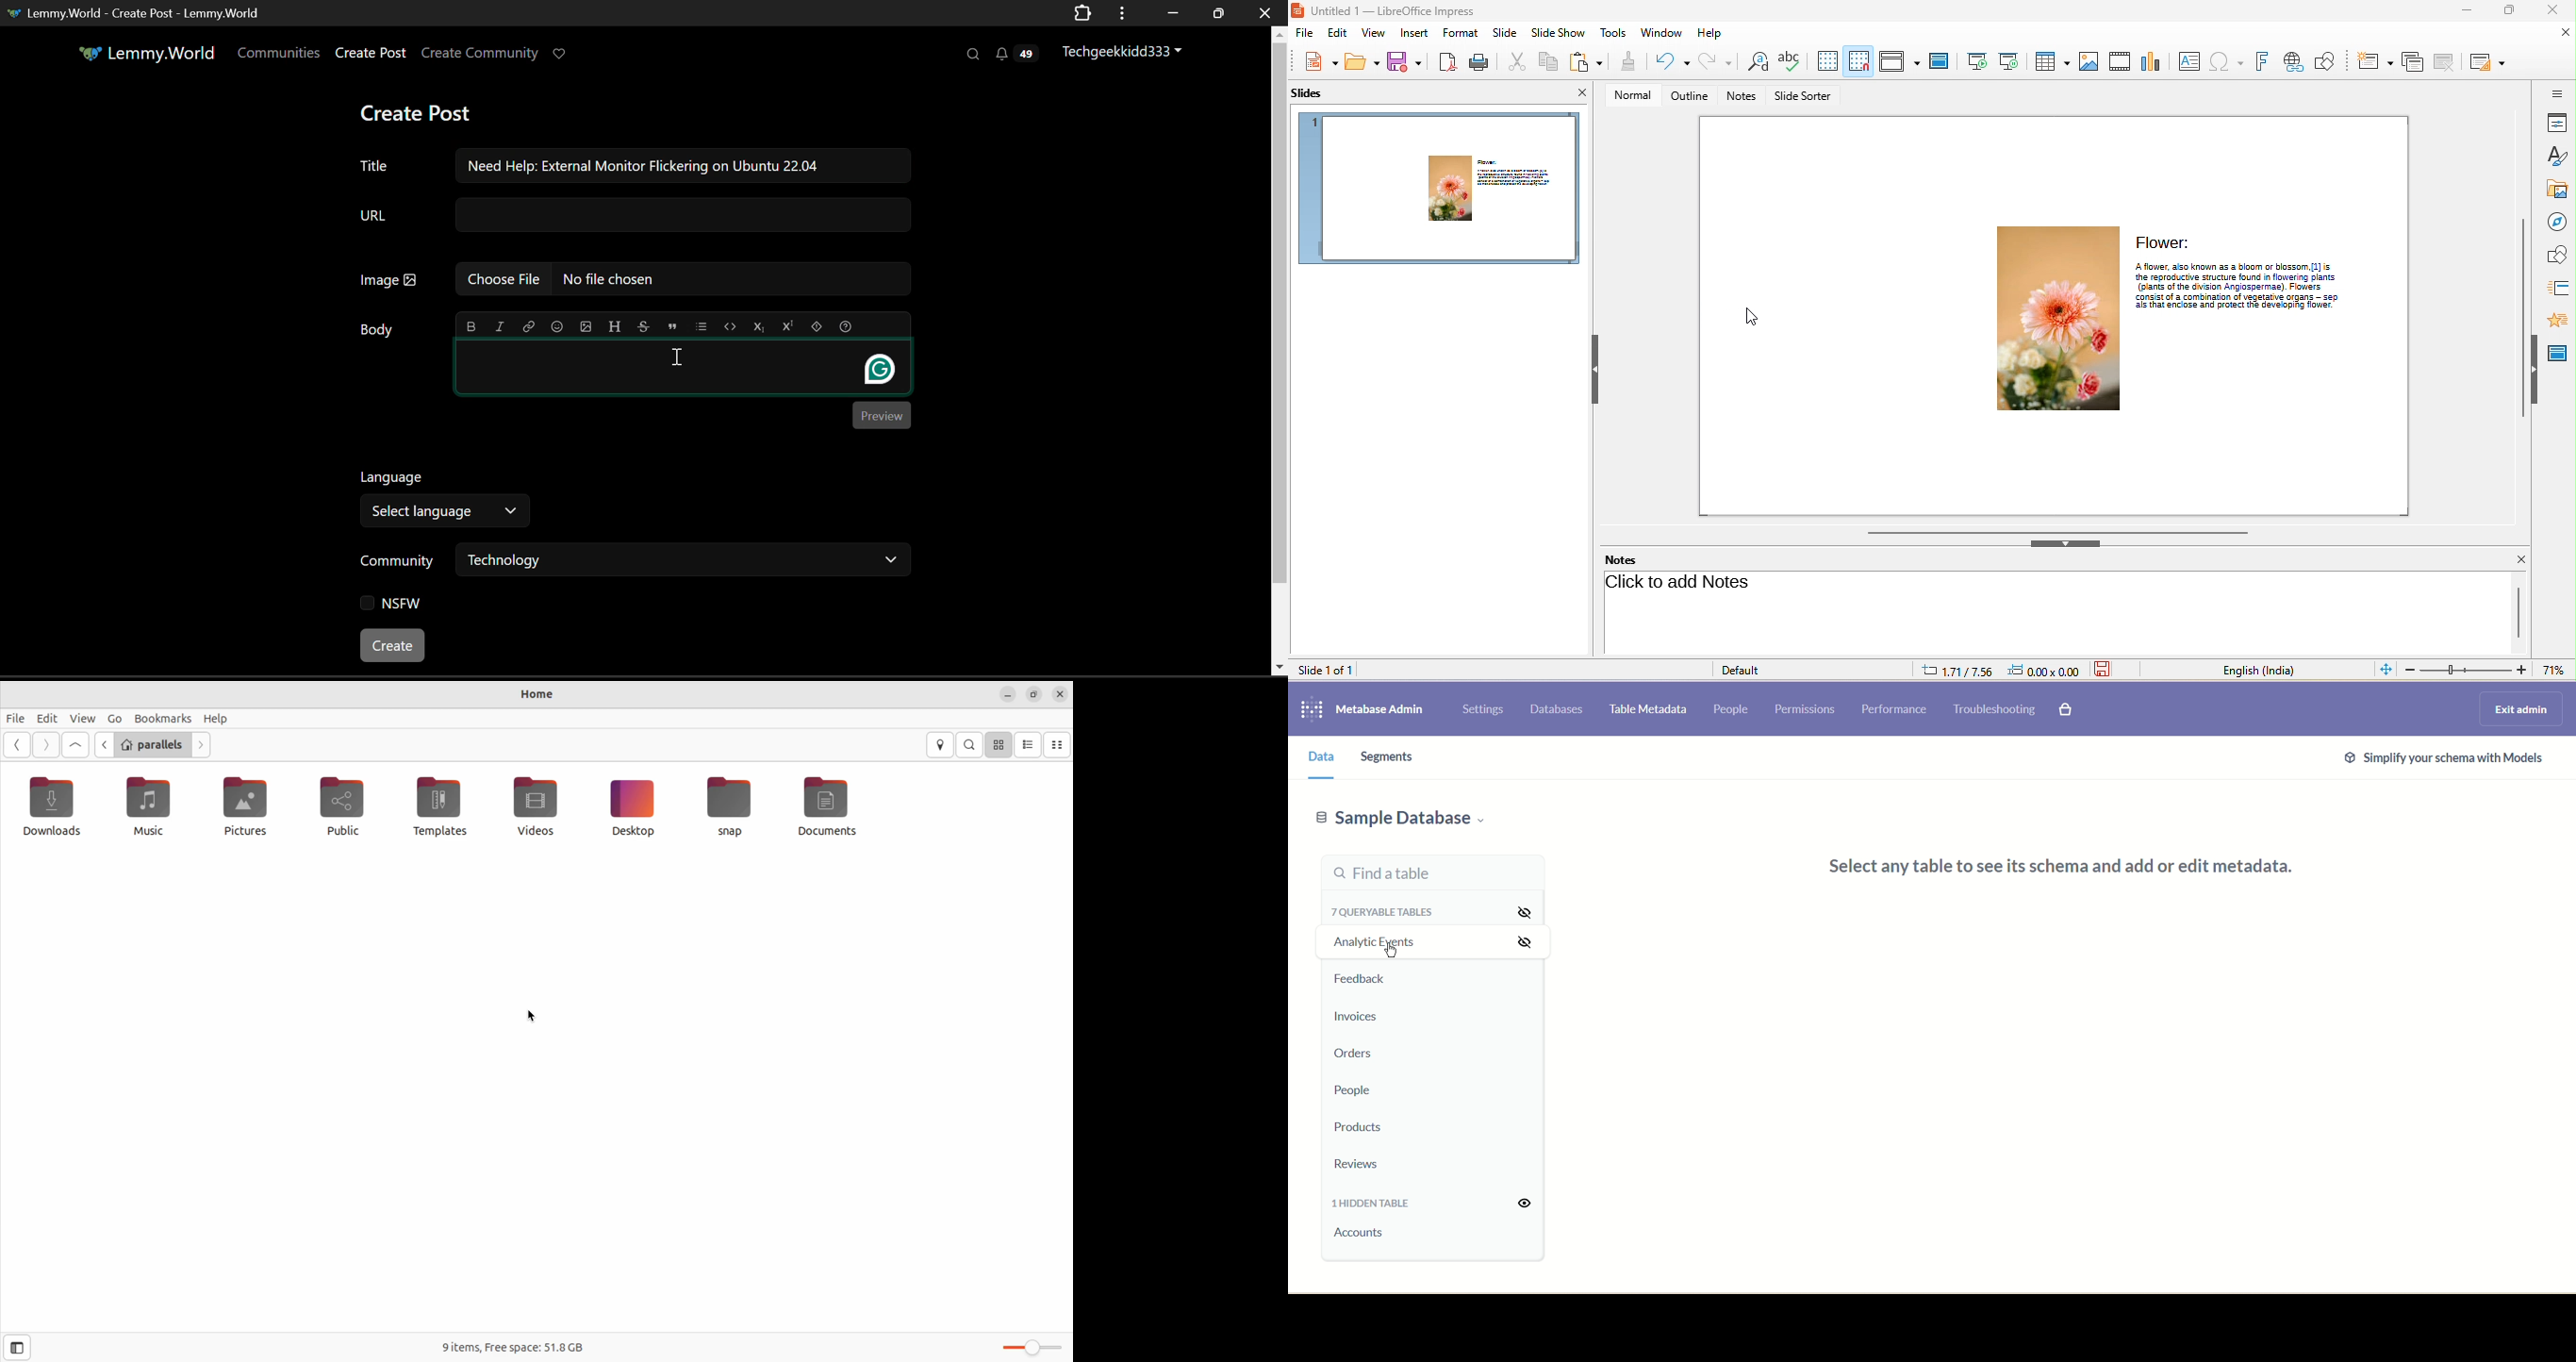 This screenshot has height=1372, width=2576. What do you see at coordinates (1511, 61) in the screenshot?
I see `cut` at bounding box center [1511, 61].